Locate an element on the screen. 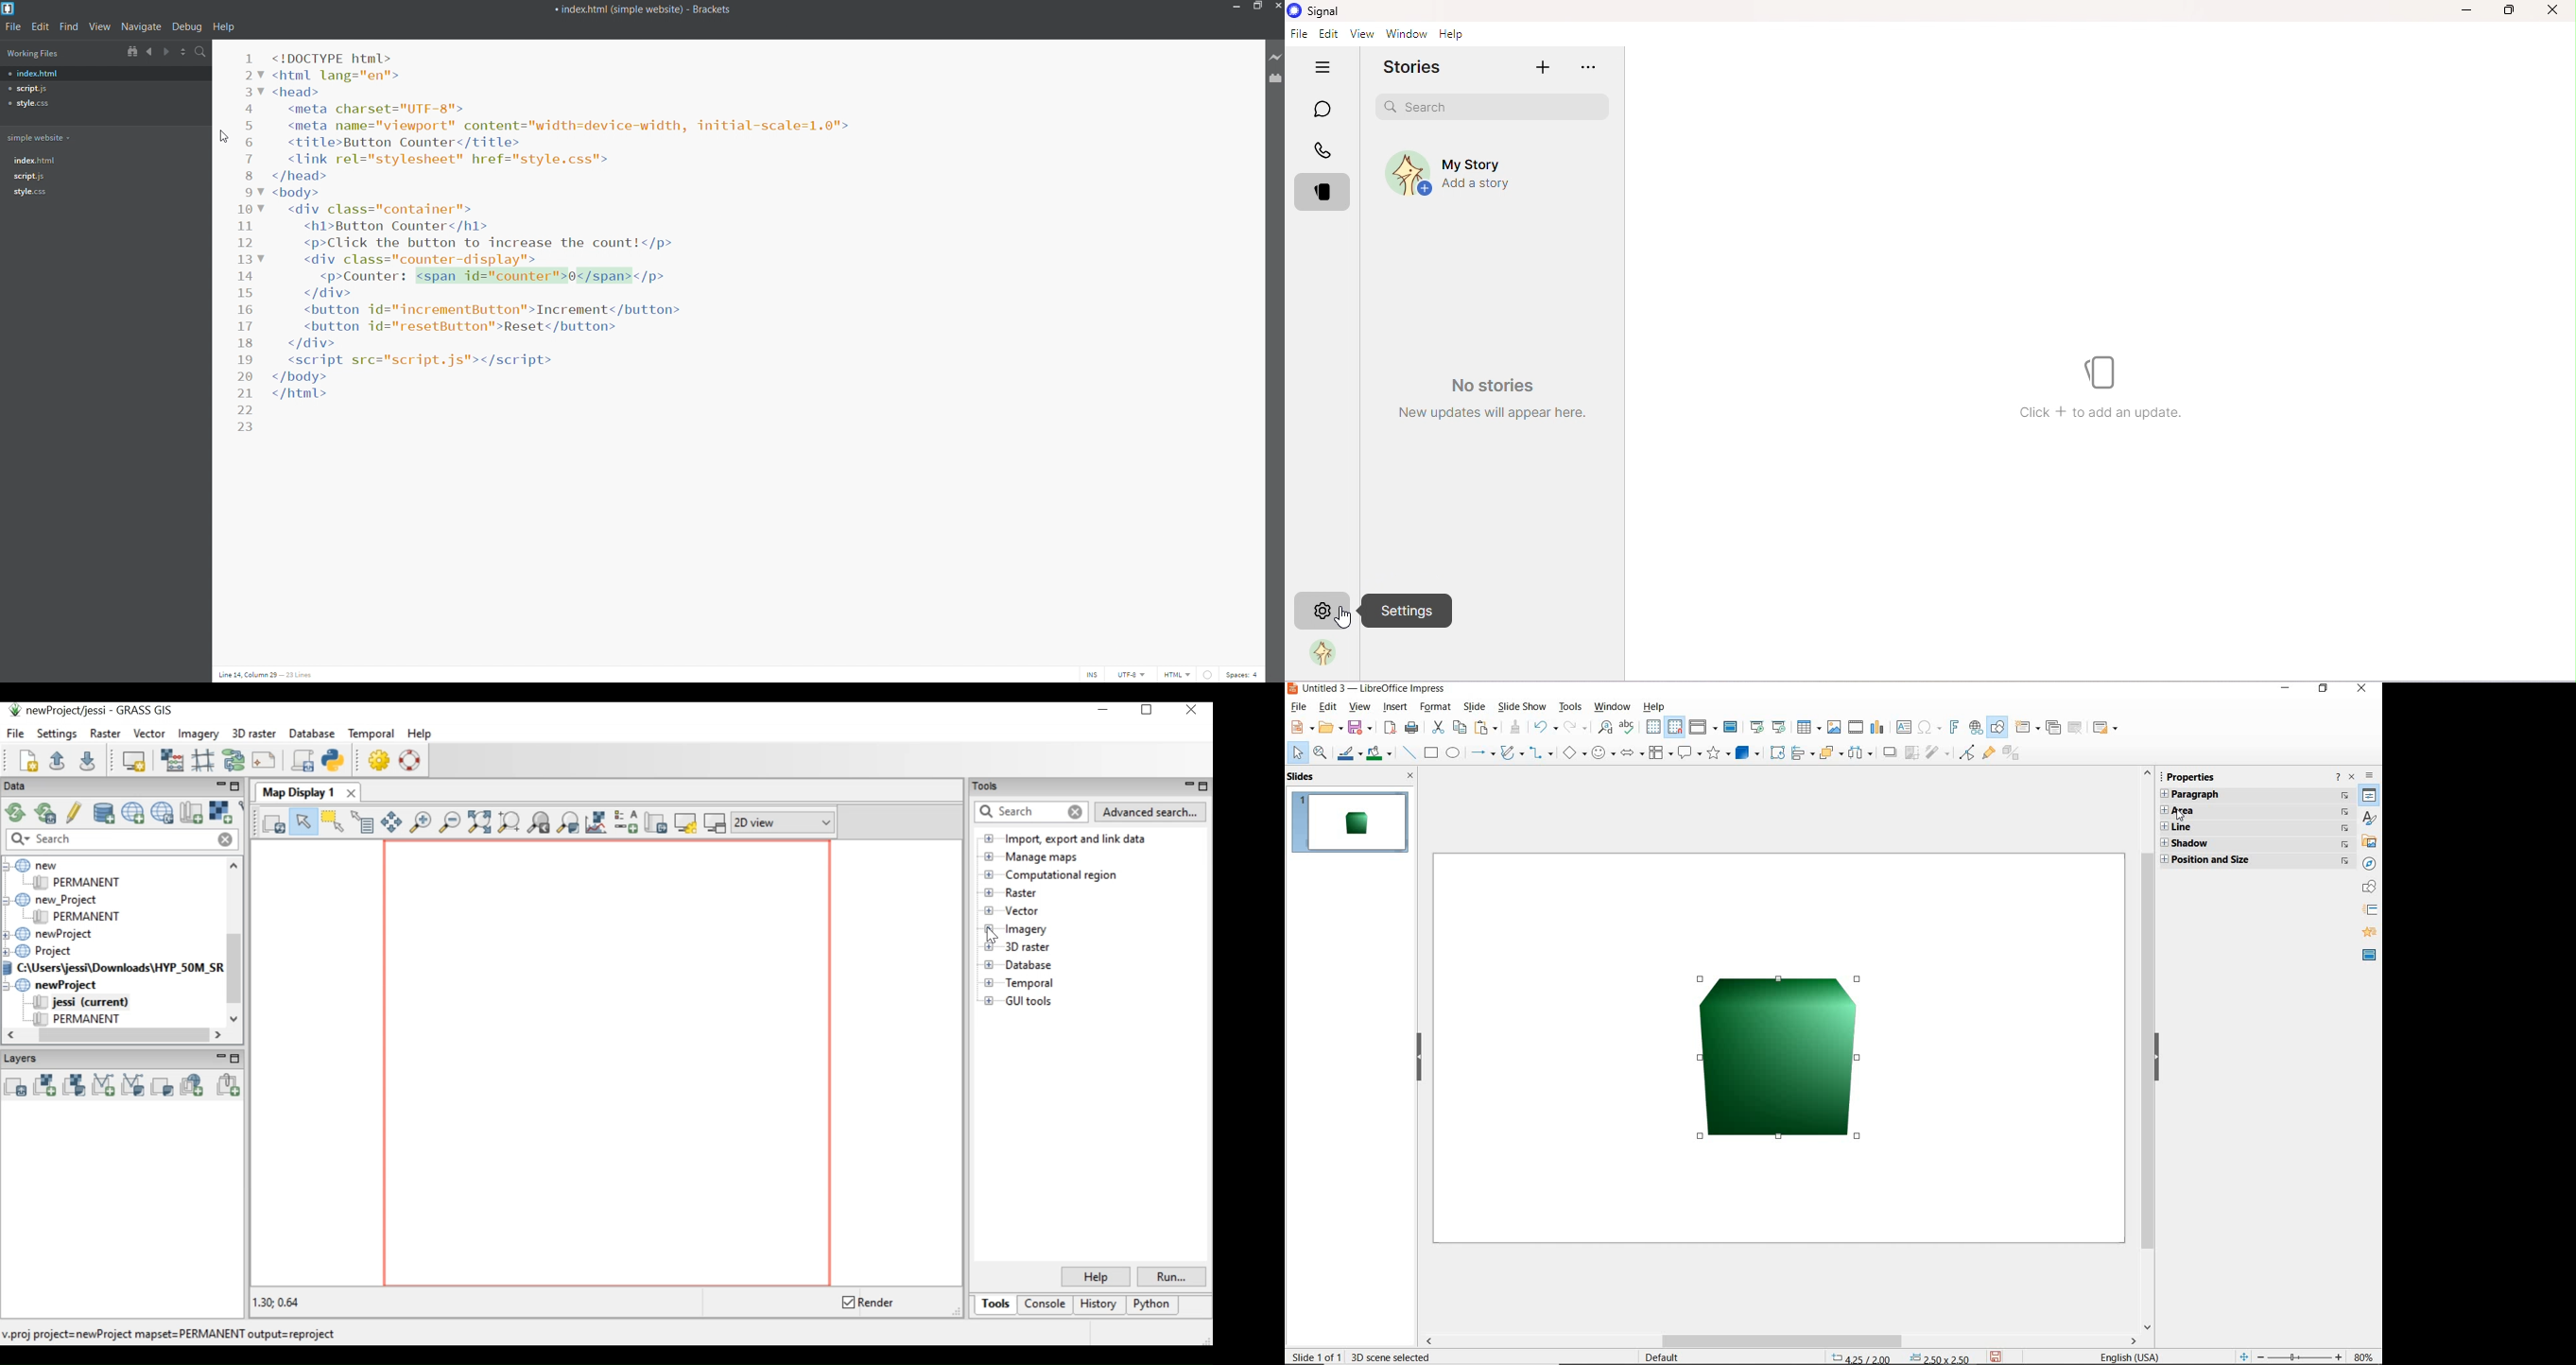 This screenshot has height=1372, width=2576. view is located at coordinates (1360, 707).